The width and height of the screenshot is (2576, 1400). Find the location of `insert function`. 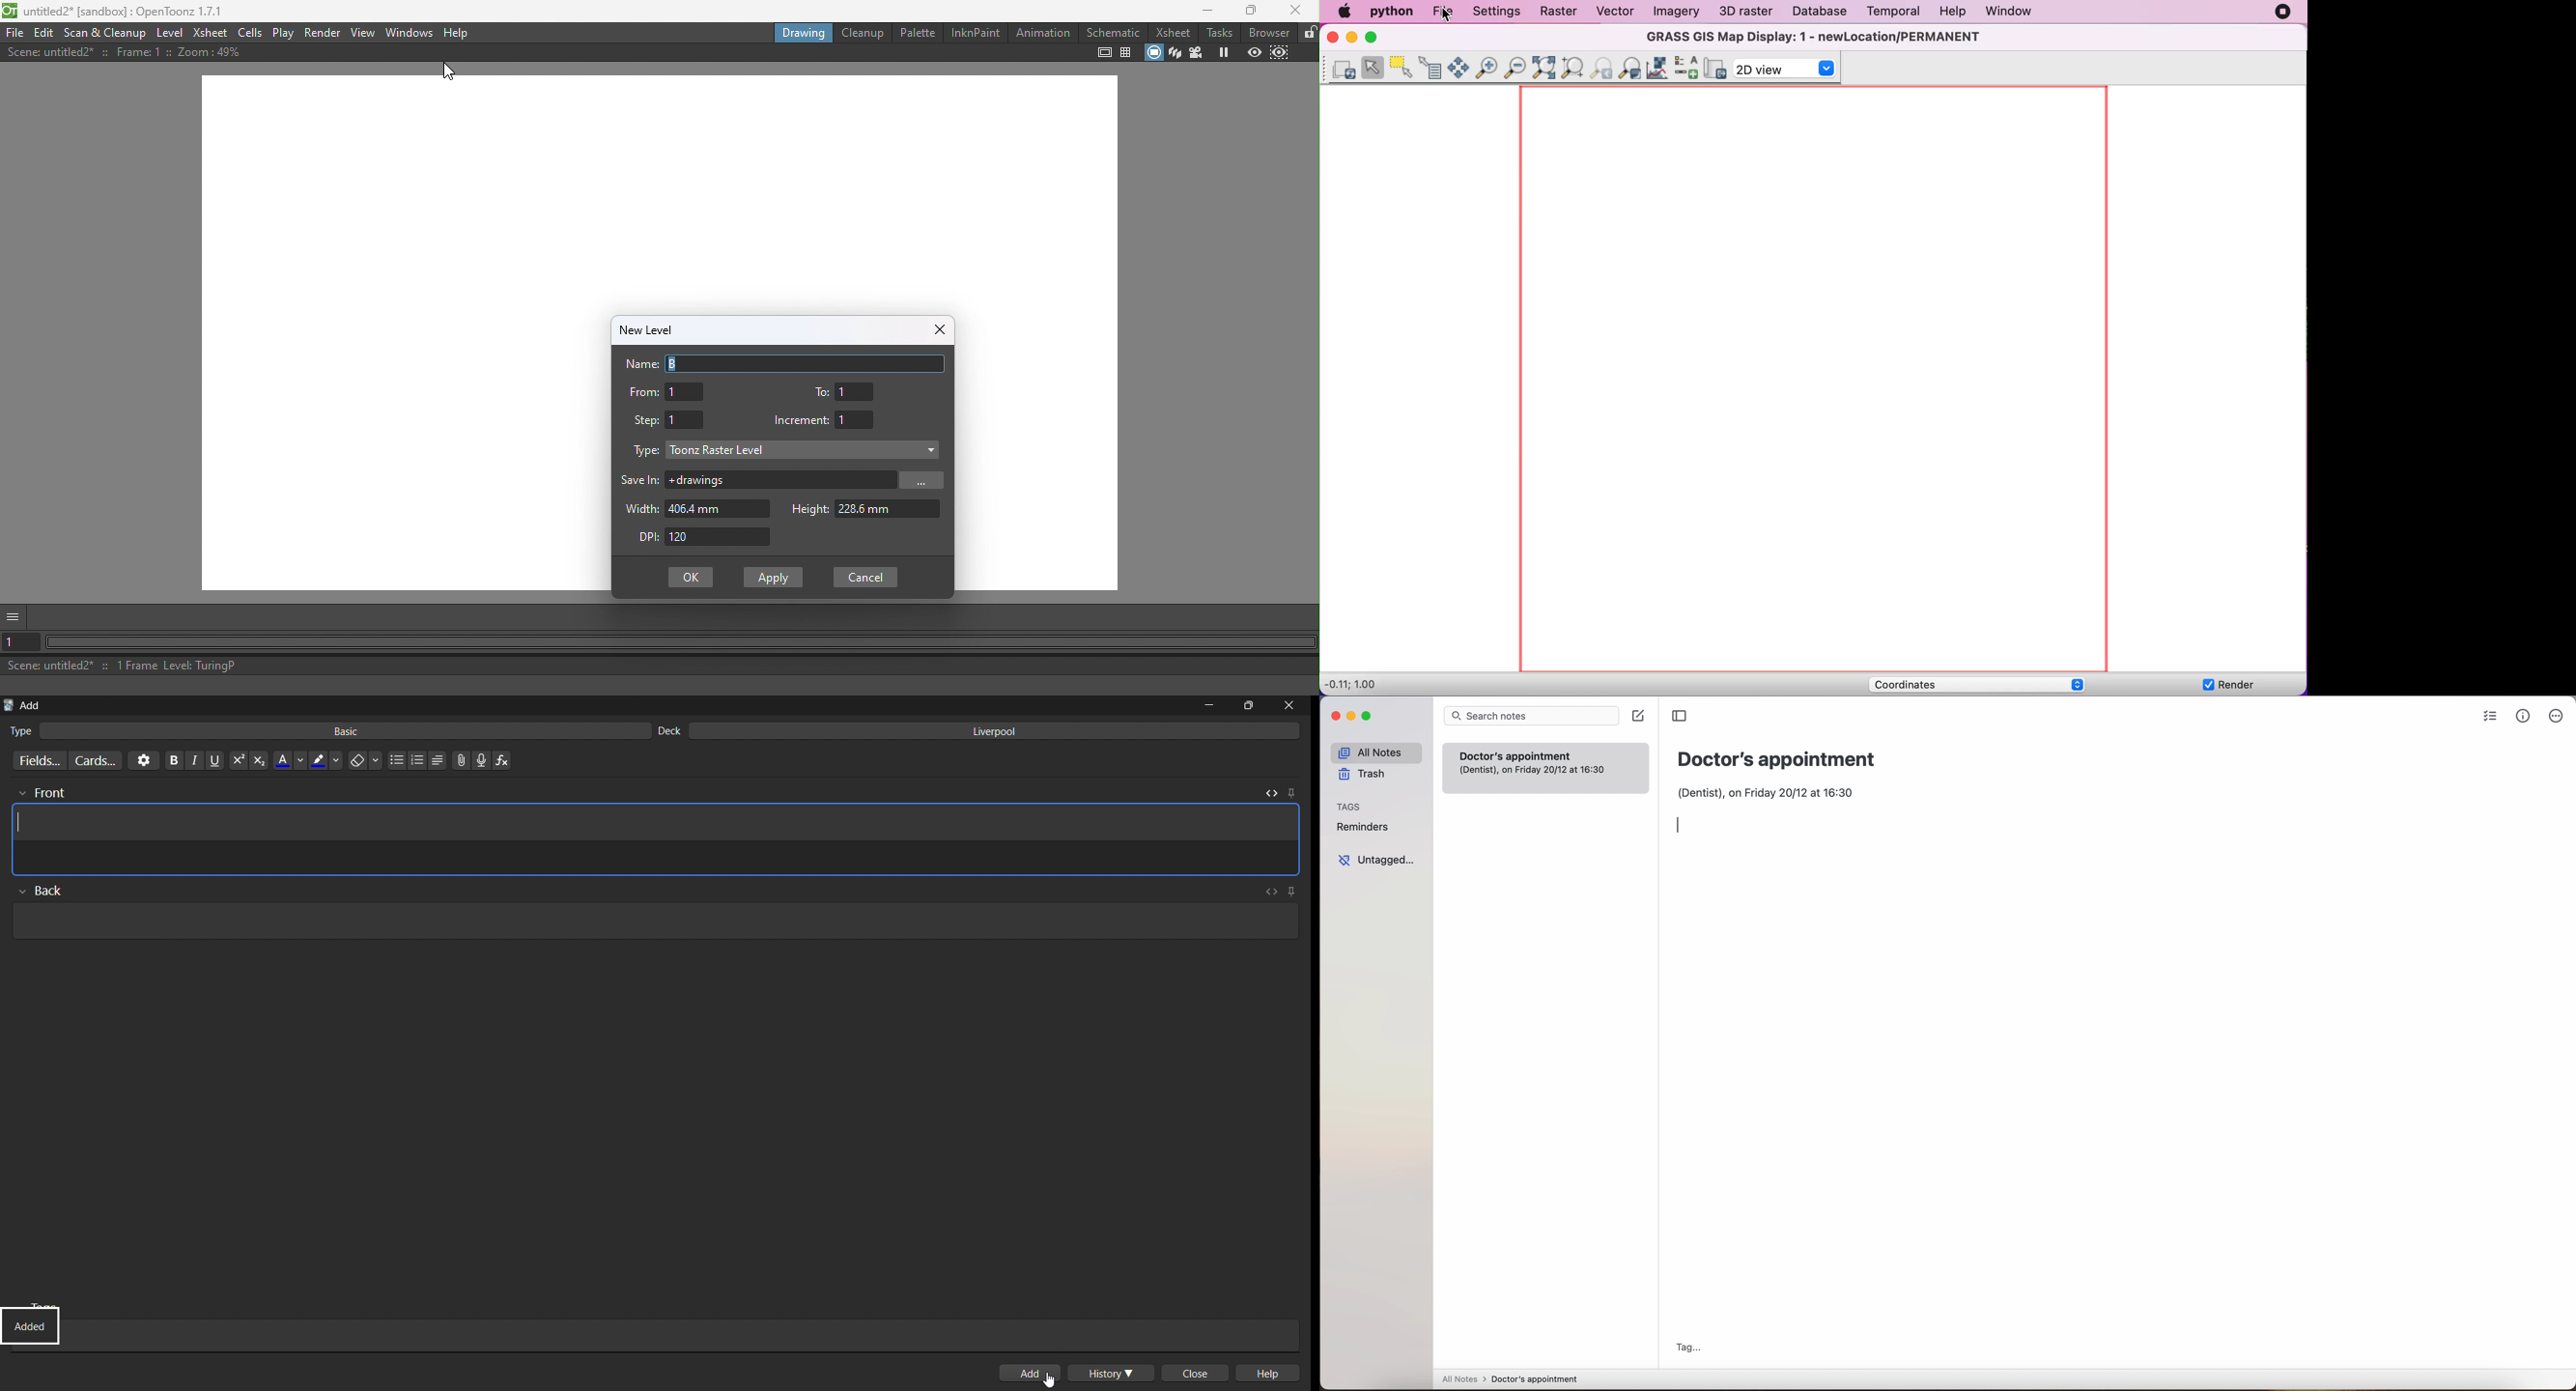

insert function is located at coordinates (506, 760).